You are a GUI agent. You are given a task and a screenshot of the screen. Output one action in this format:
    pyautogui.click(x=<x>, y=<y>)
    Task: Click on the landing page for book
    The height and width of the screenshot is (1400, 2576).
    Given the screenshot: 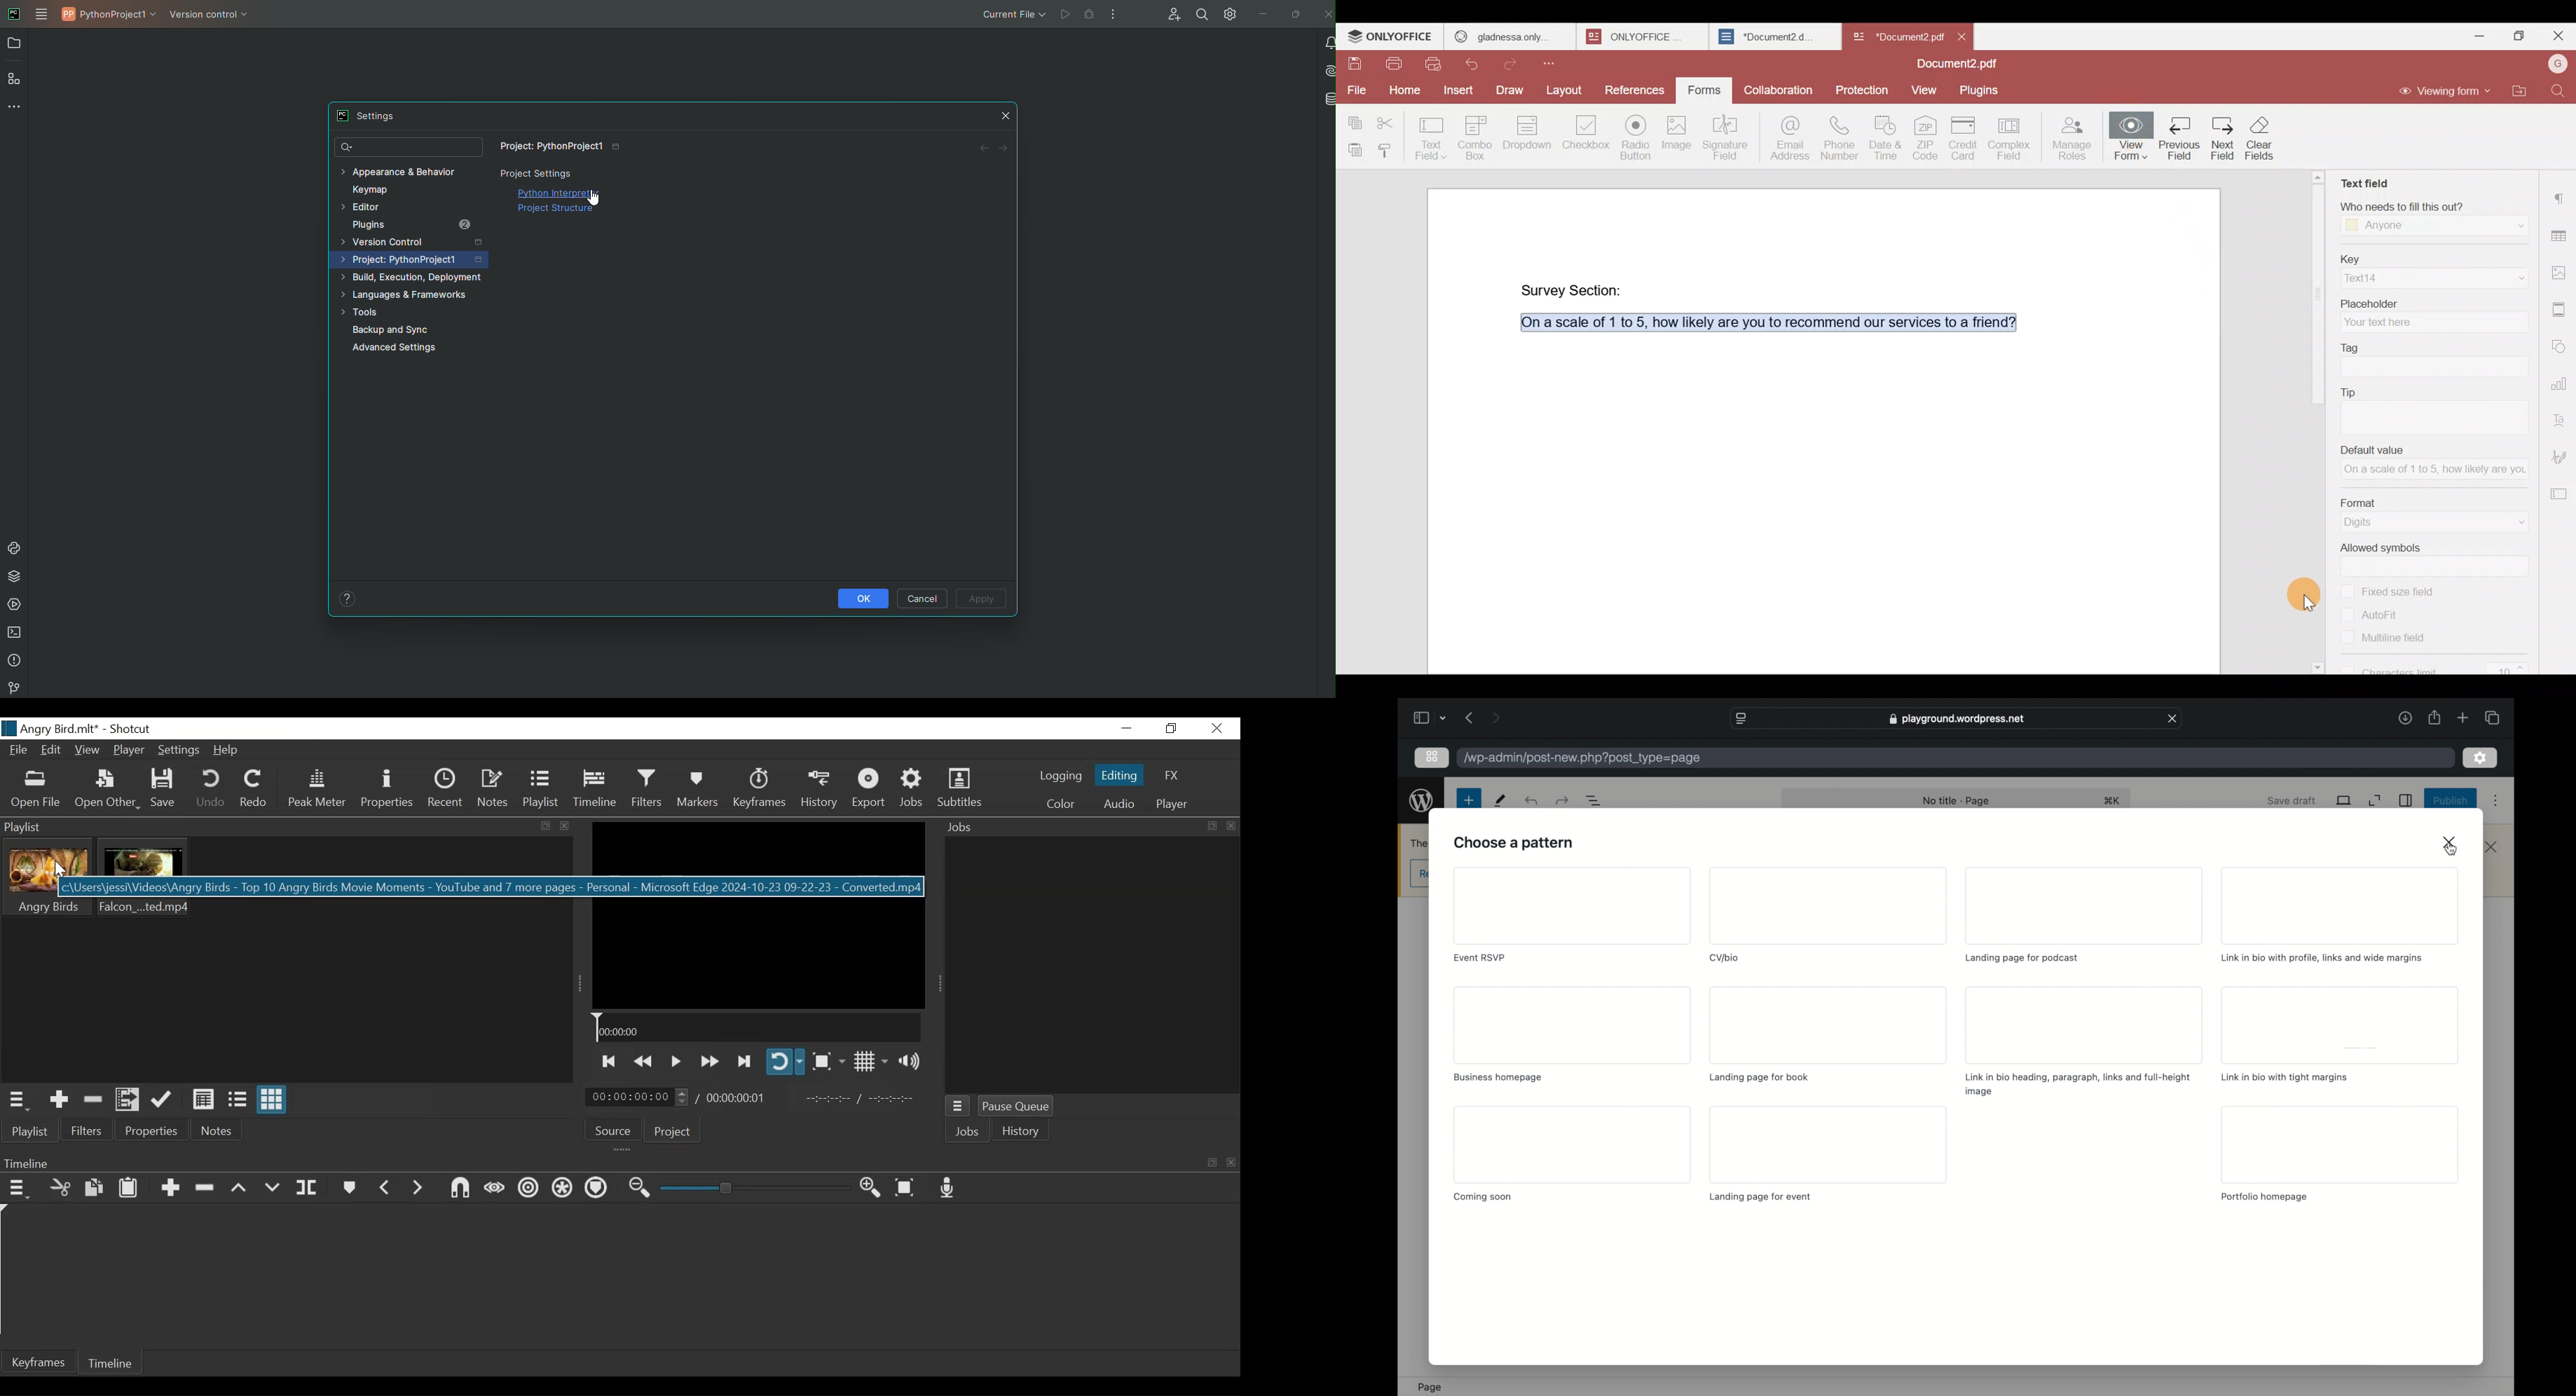 What is the action you would take?
    pyautogui.click(x=1761, y=1078)
    